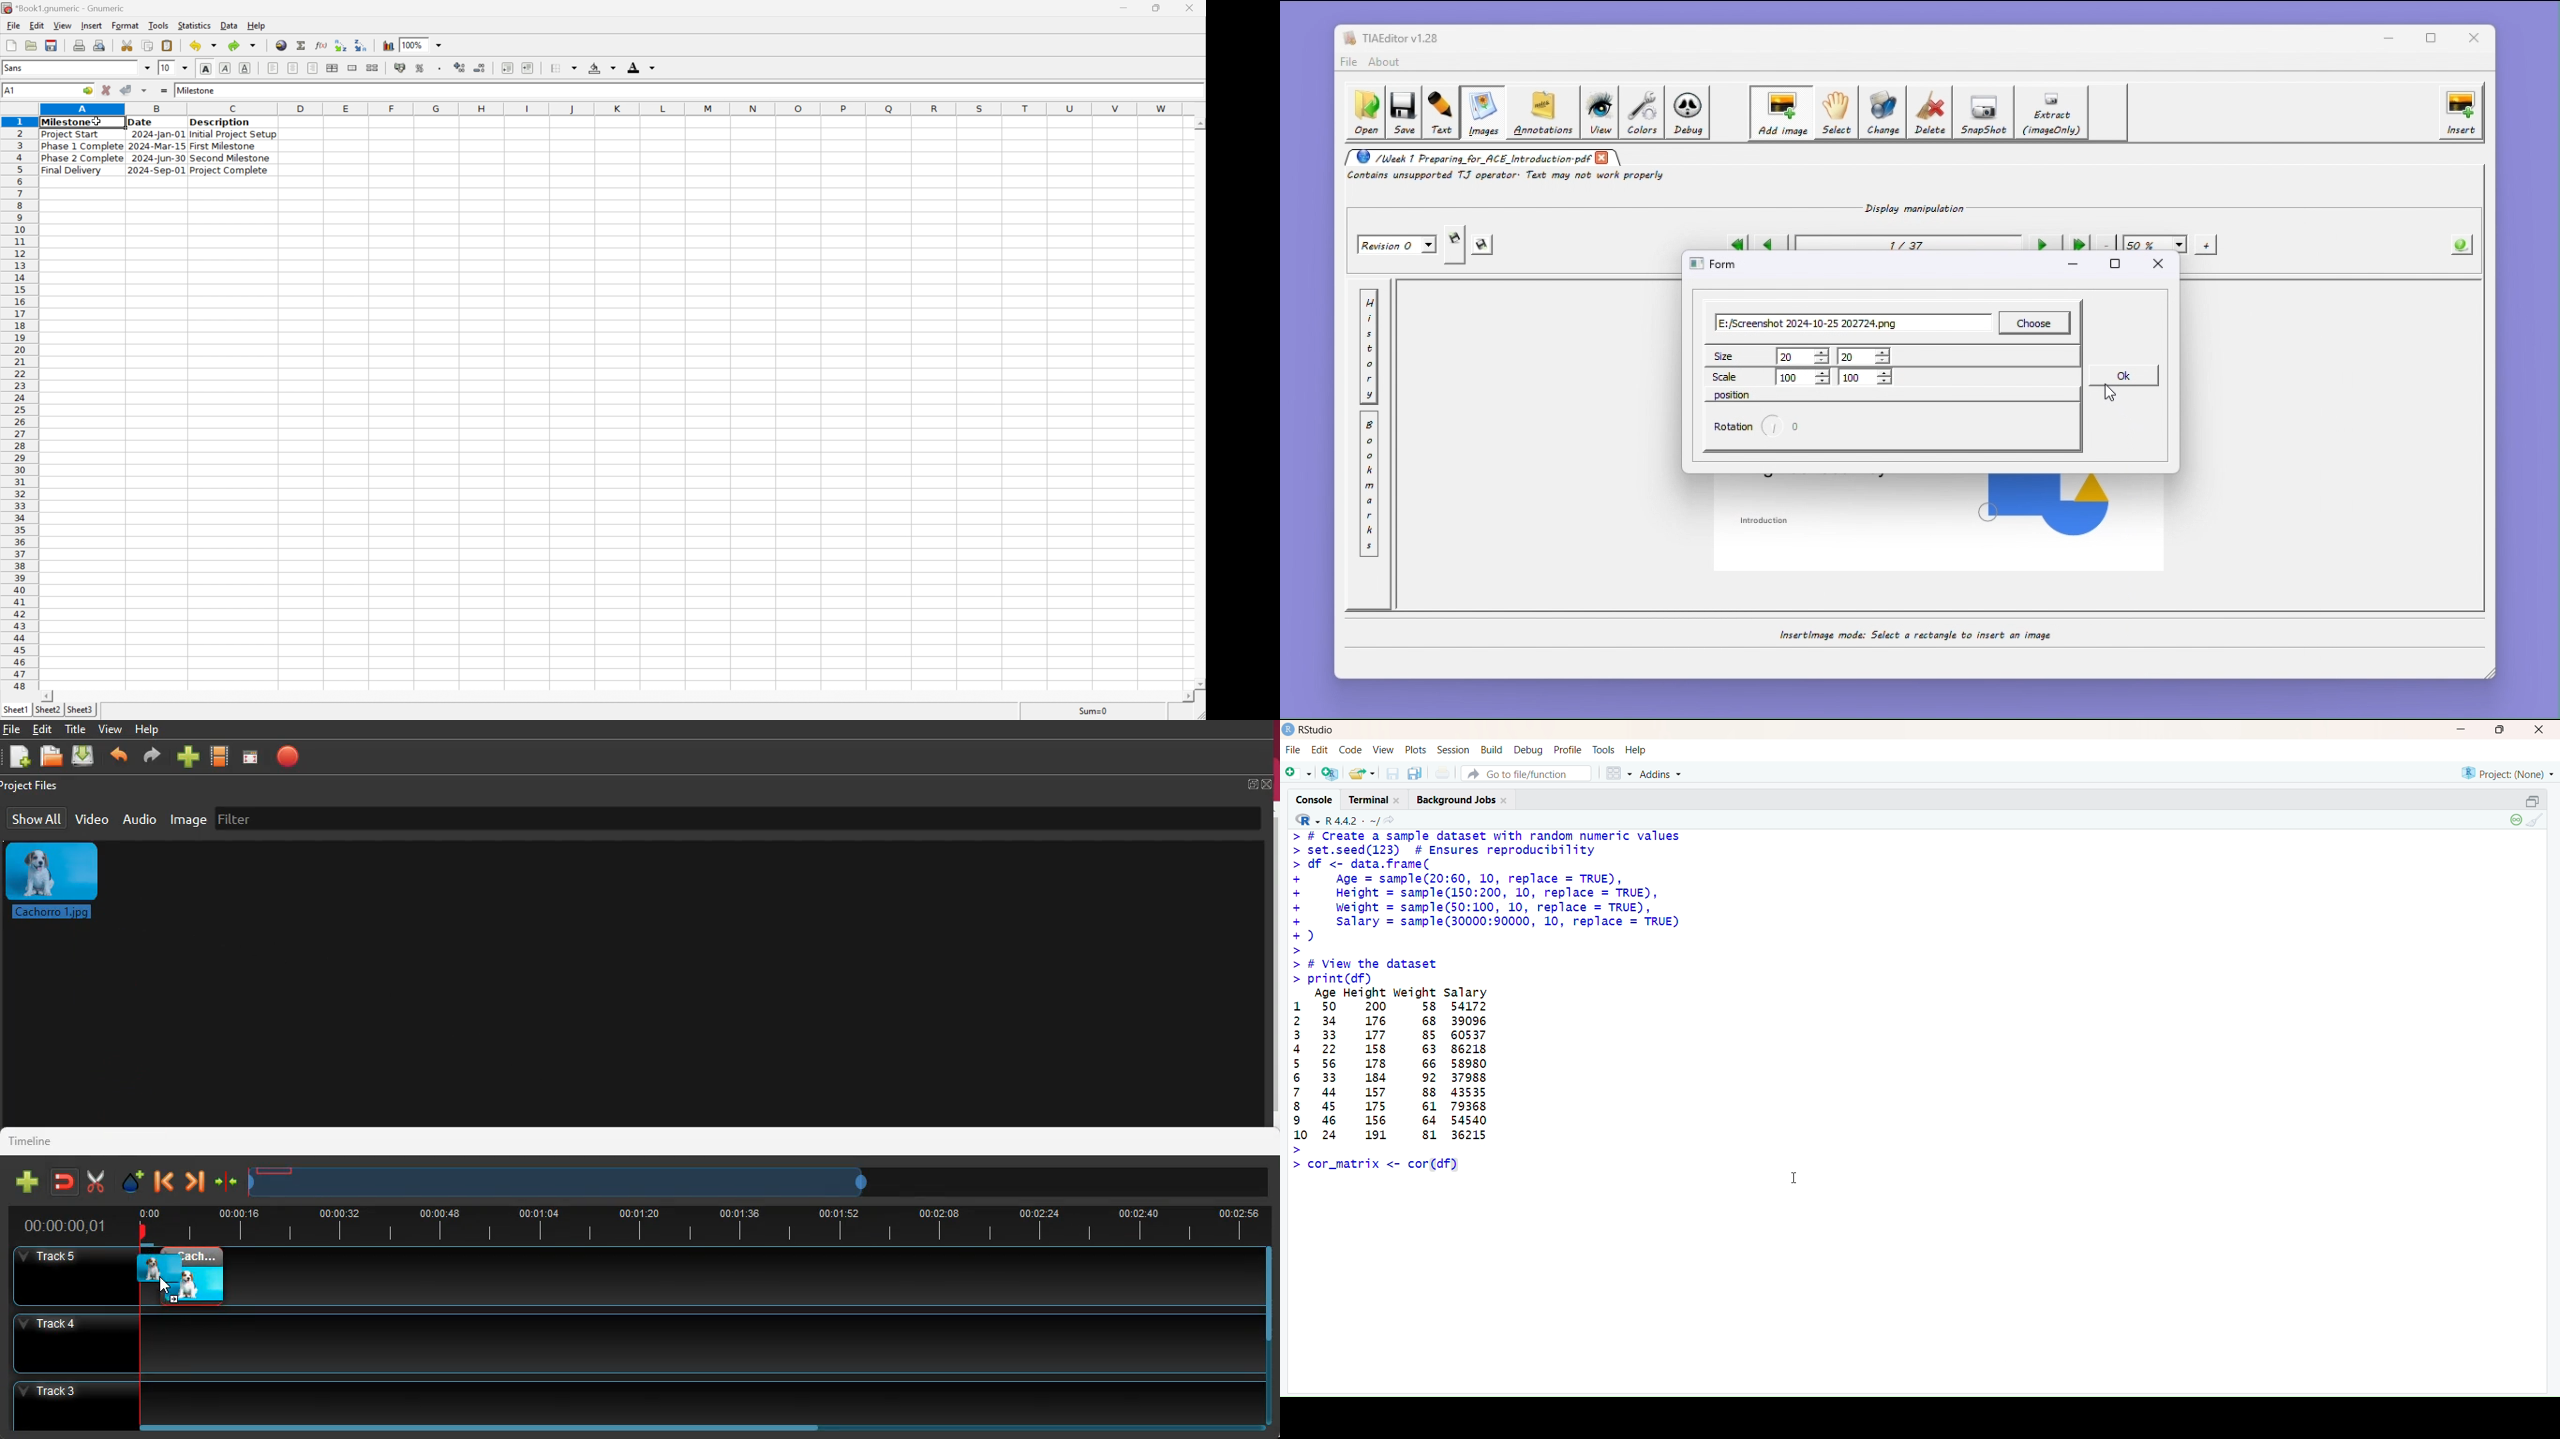  Describe the element at coordinates (129, 1181) in the screenshot. I see `effect` at that location.